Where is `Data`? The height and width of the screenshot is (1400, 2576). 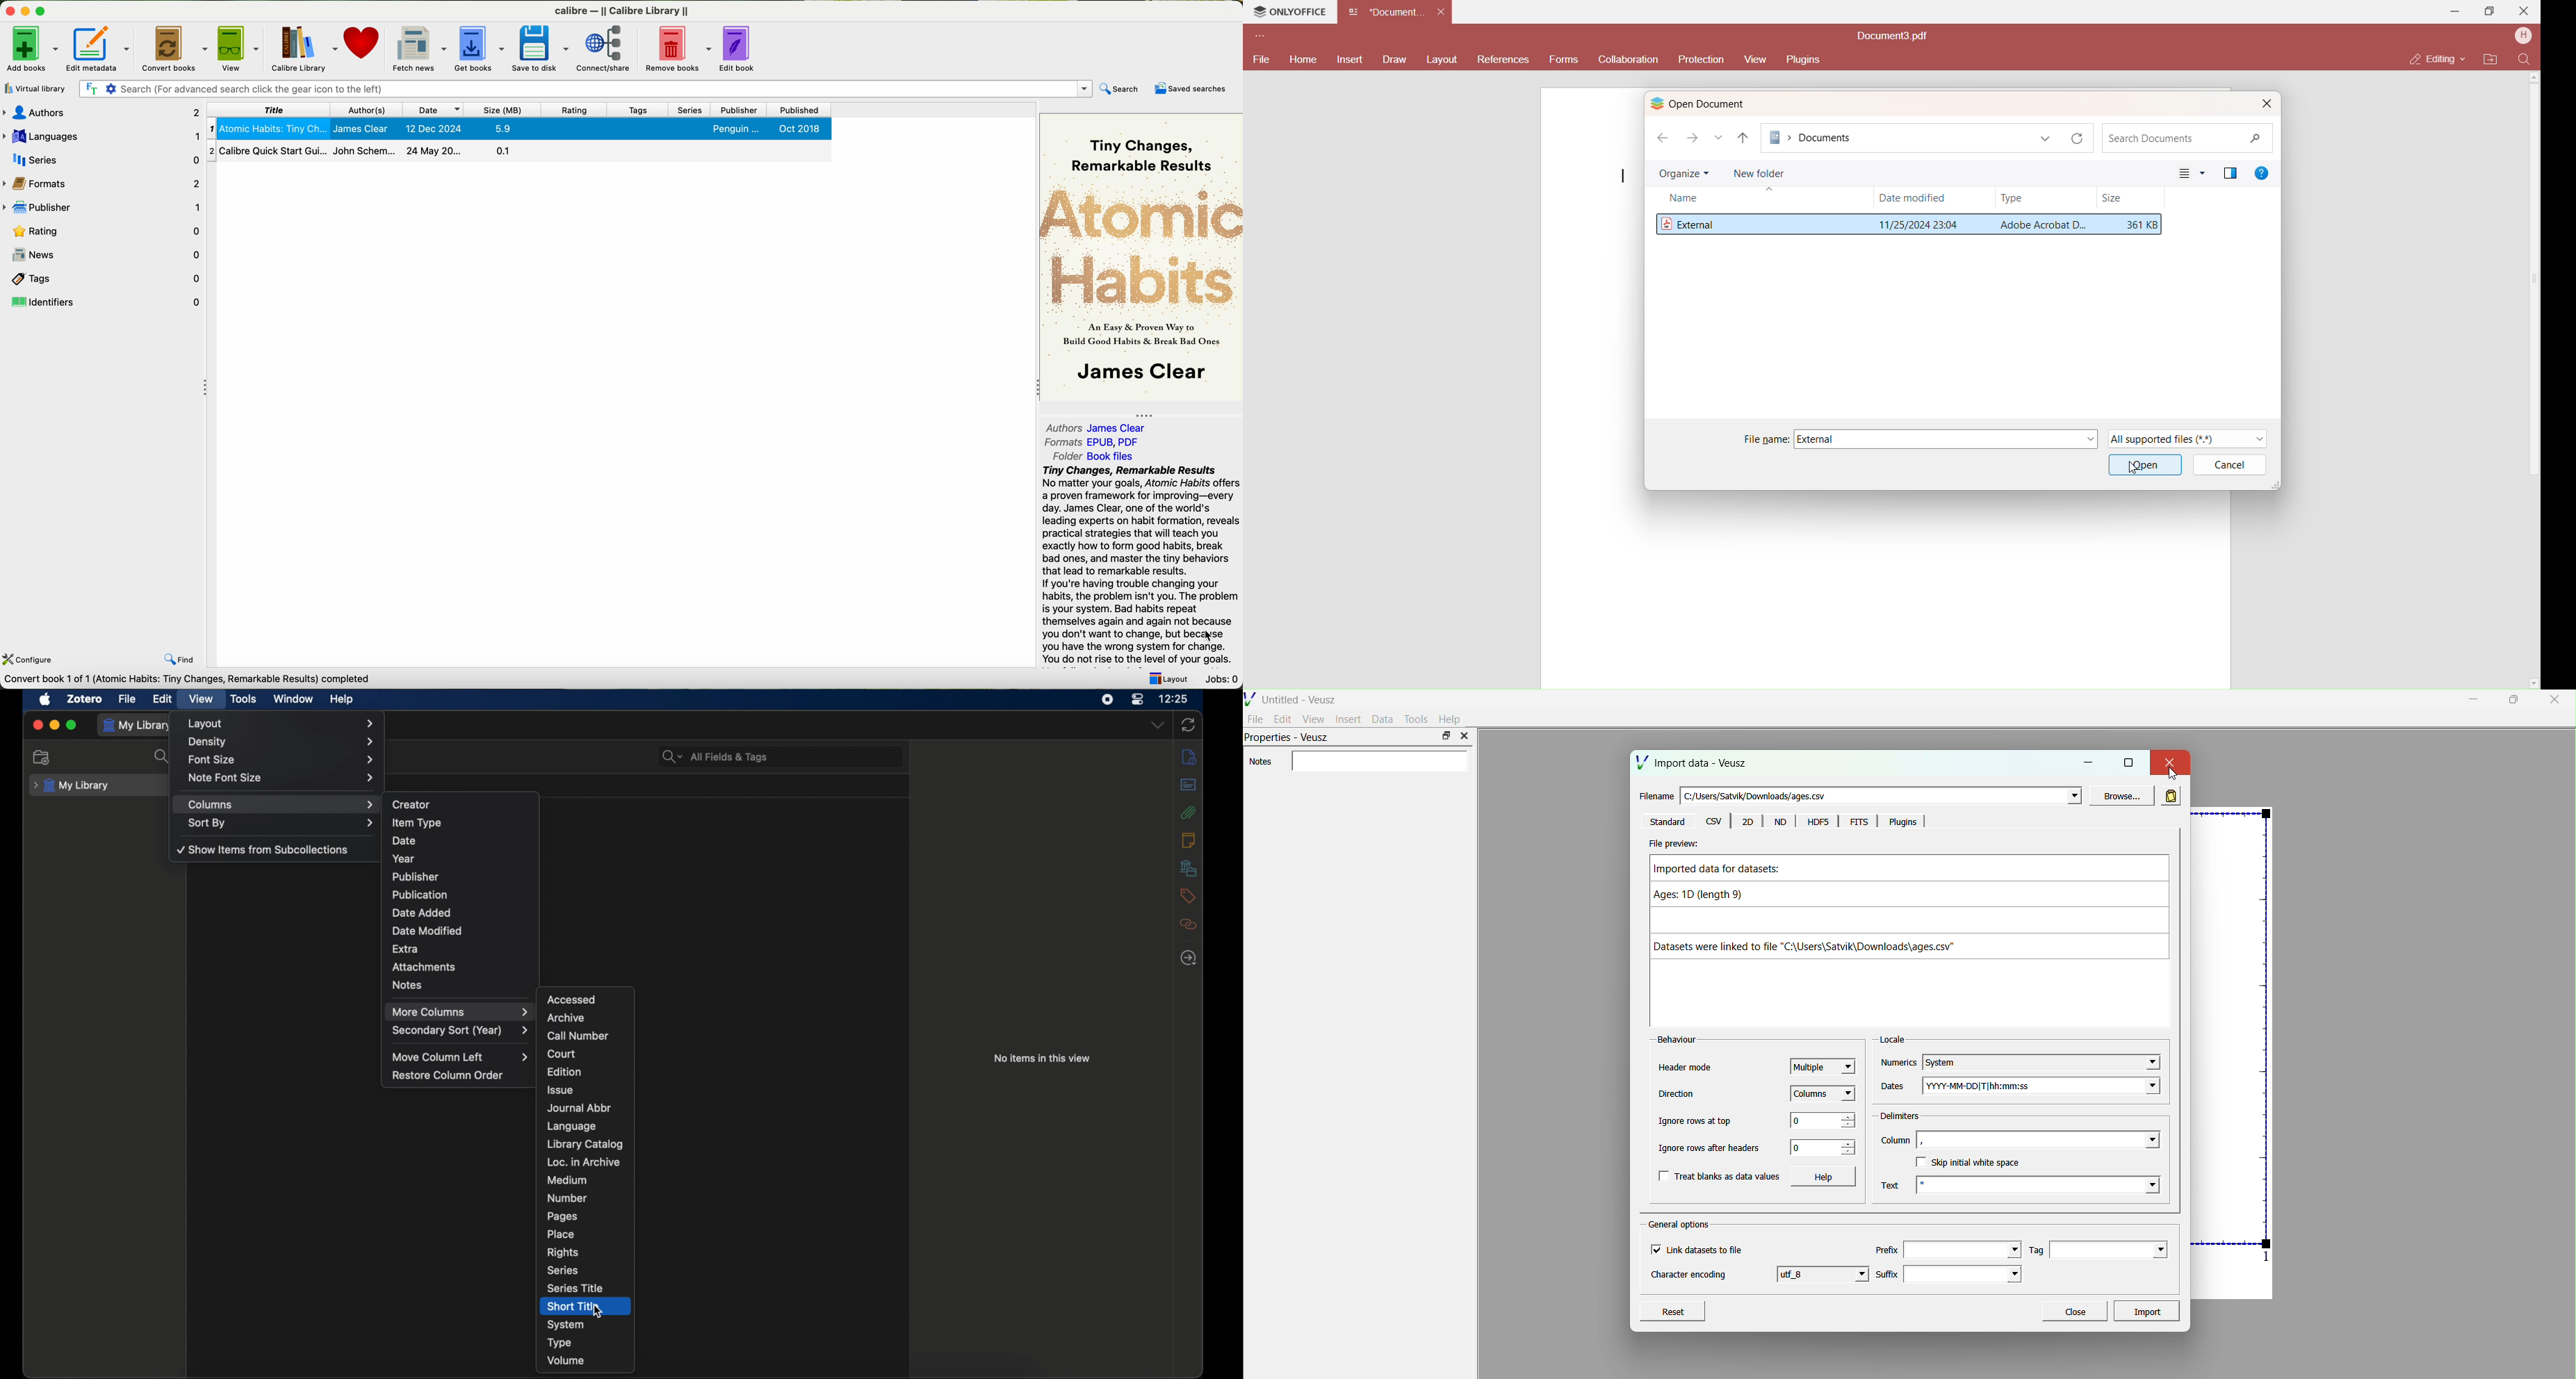
Data is located at coordinates (1383, 719).